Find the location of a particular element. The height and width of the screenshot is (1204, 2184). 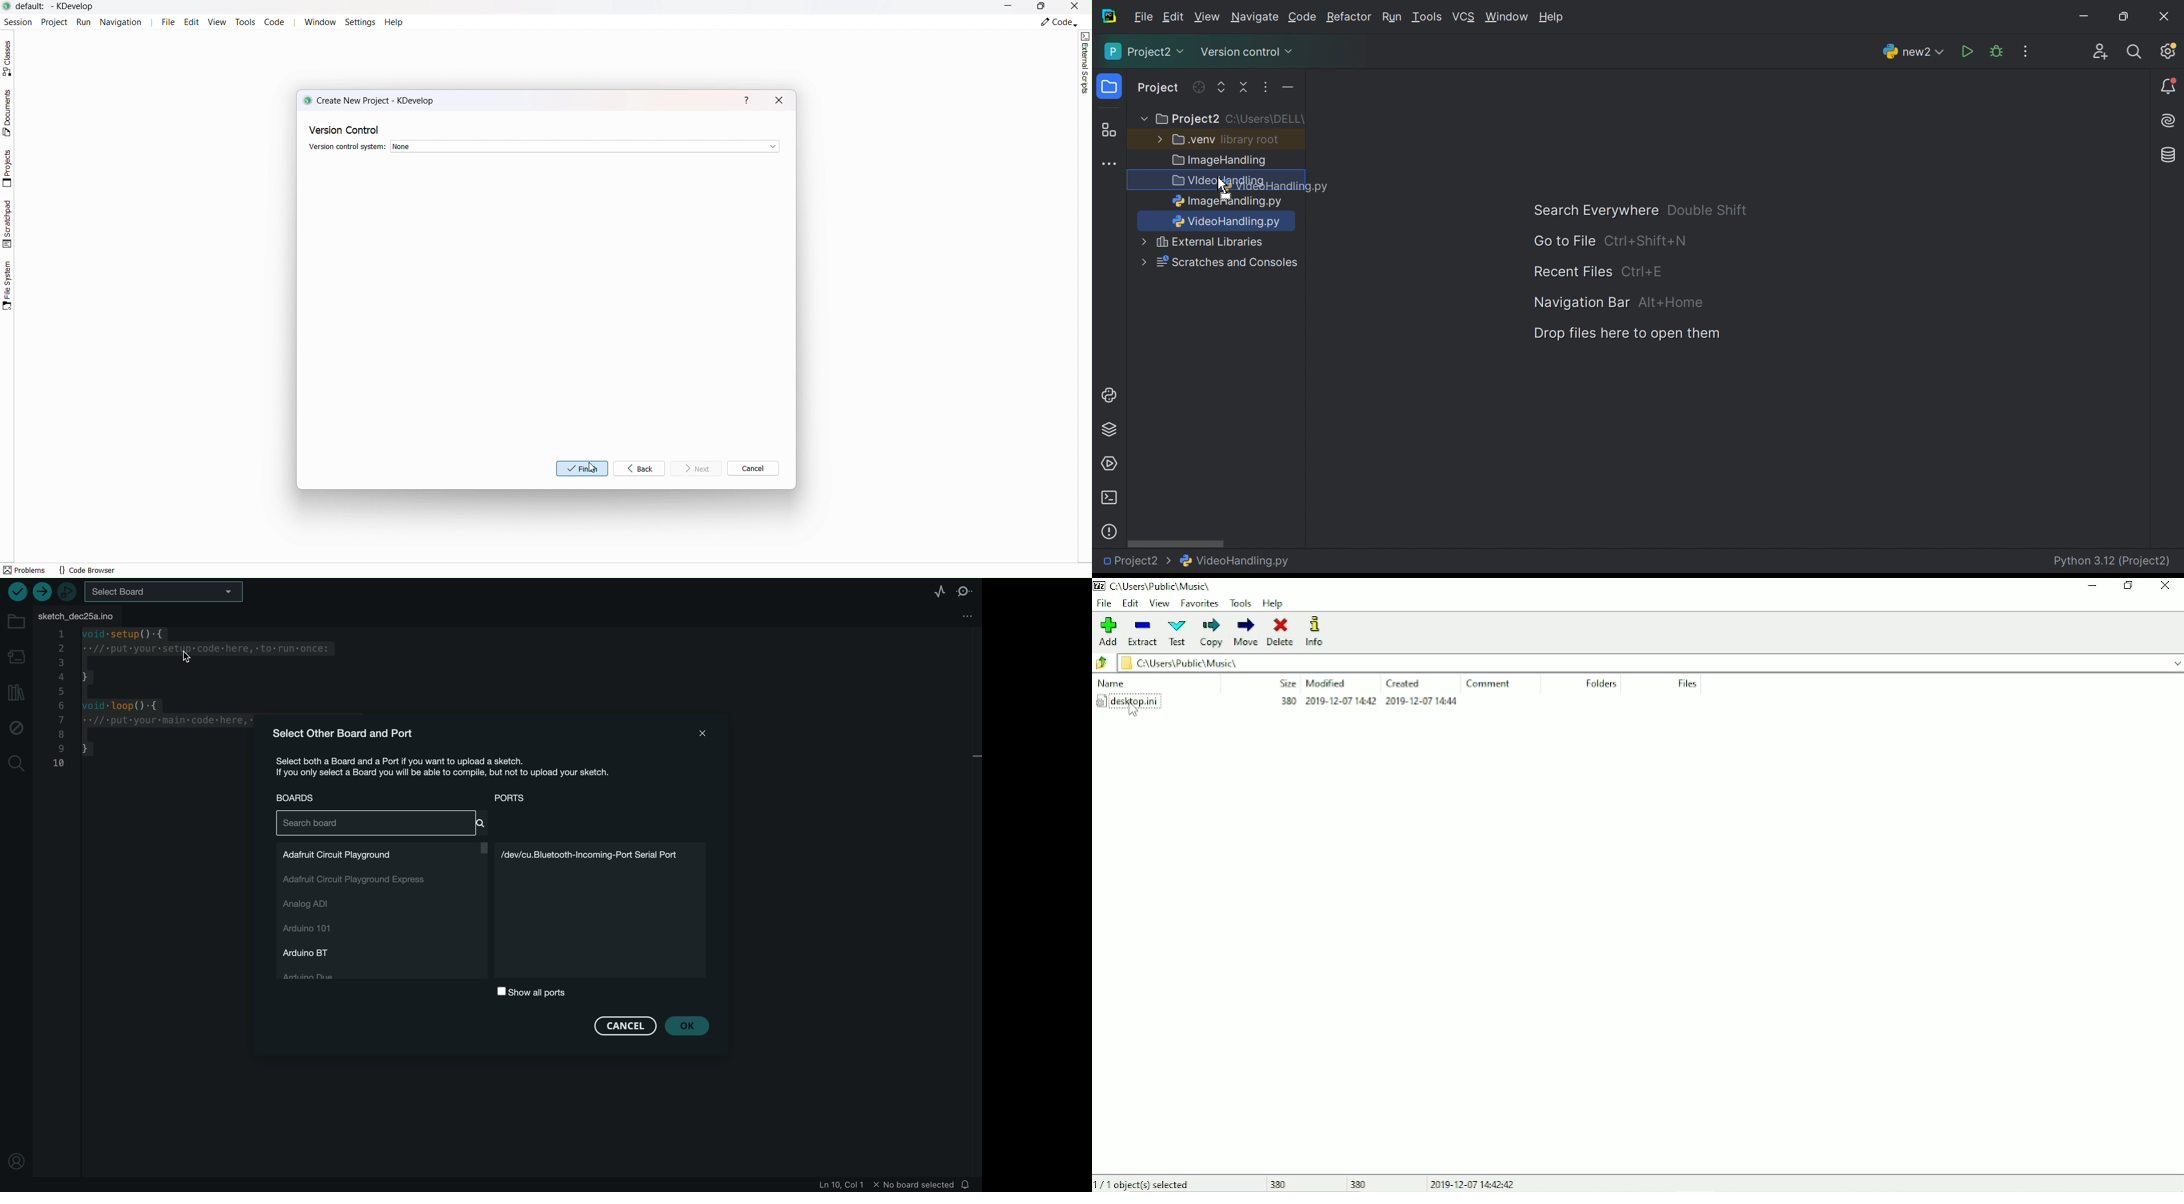

Version control is located at coordinates (1246, 54).